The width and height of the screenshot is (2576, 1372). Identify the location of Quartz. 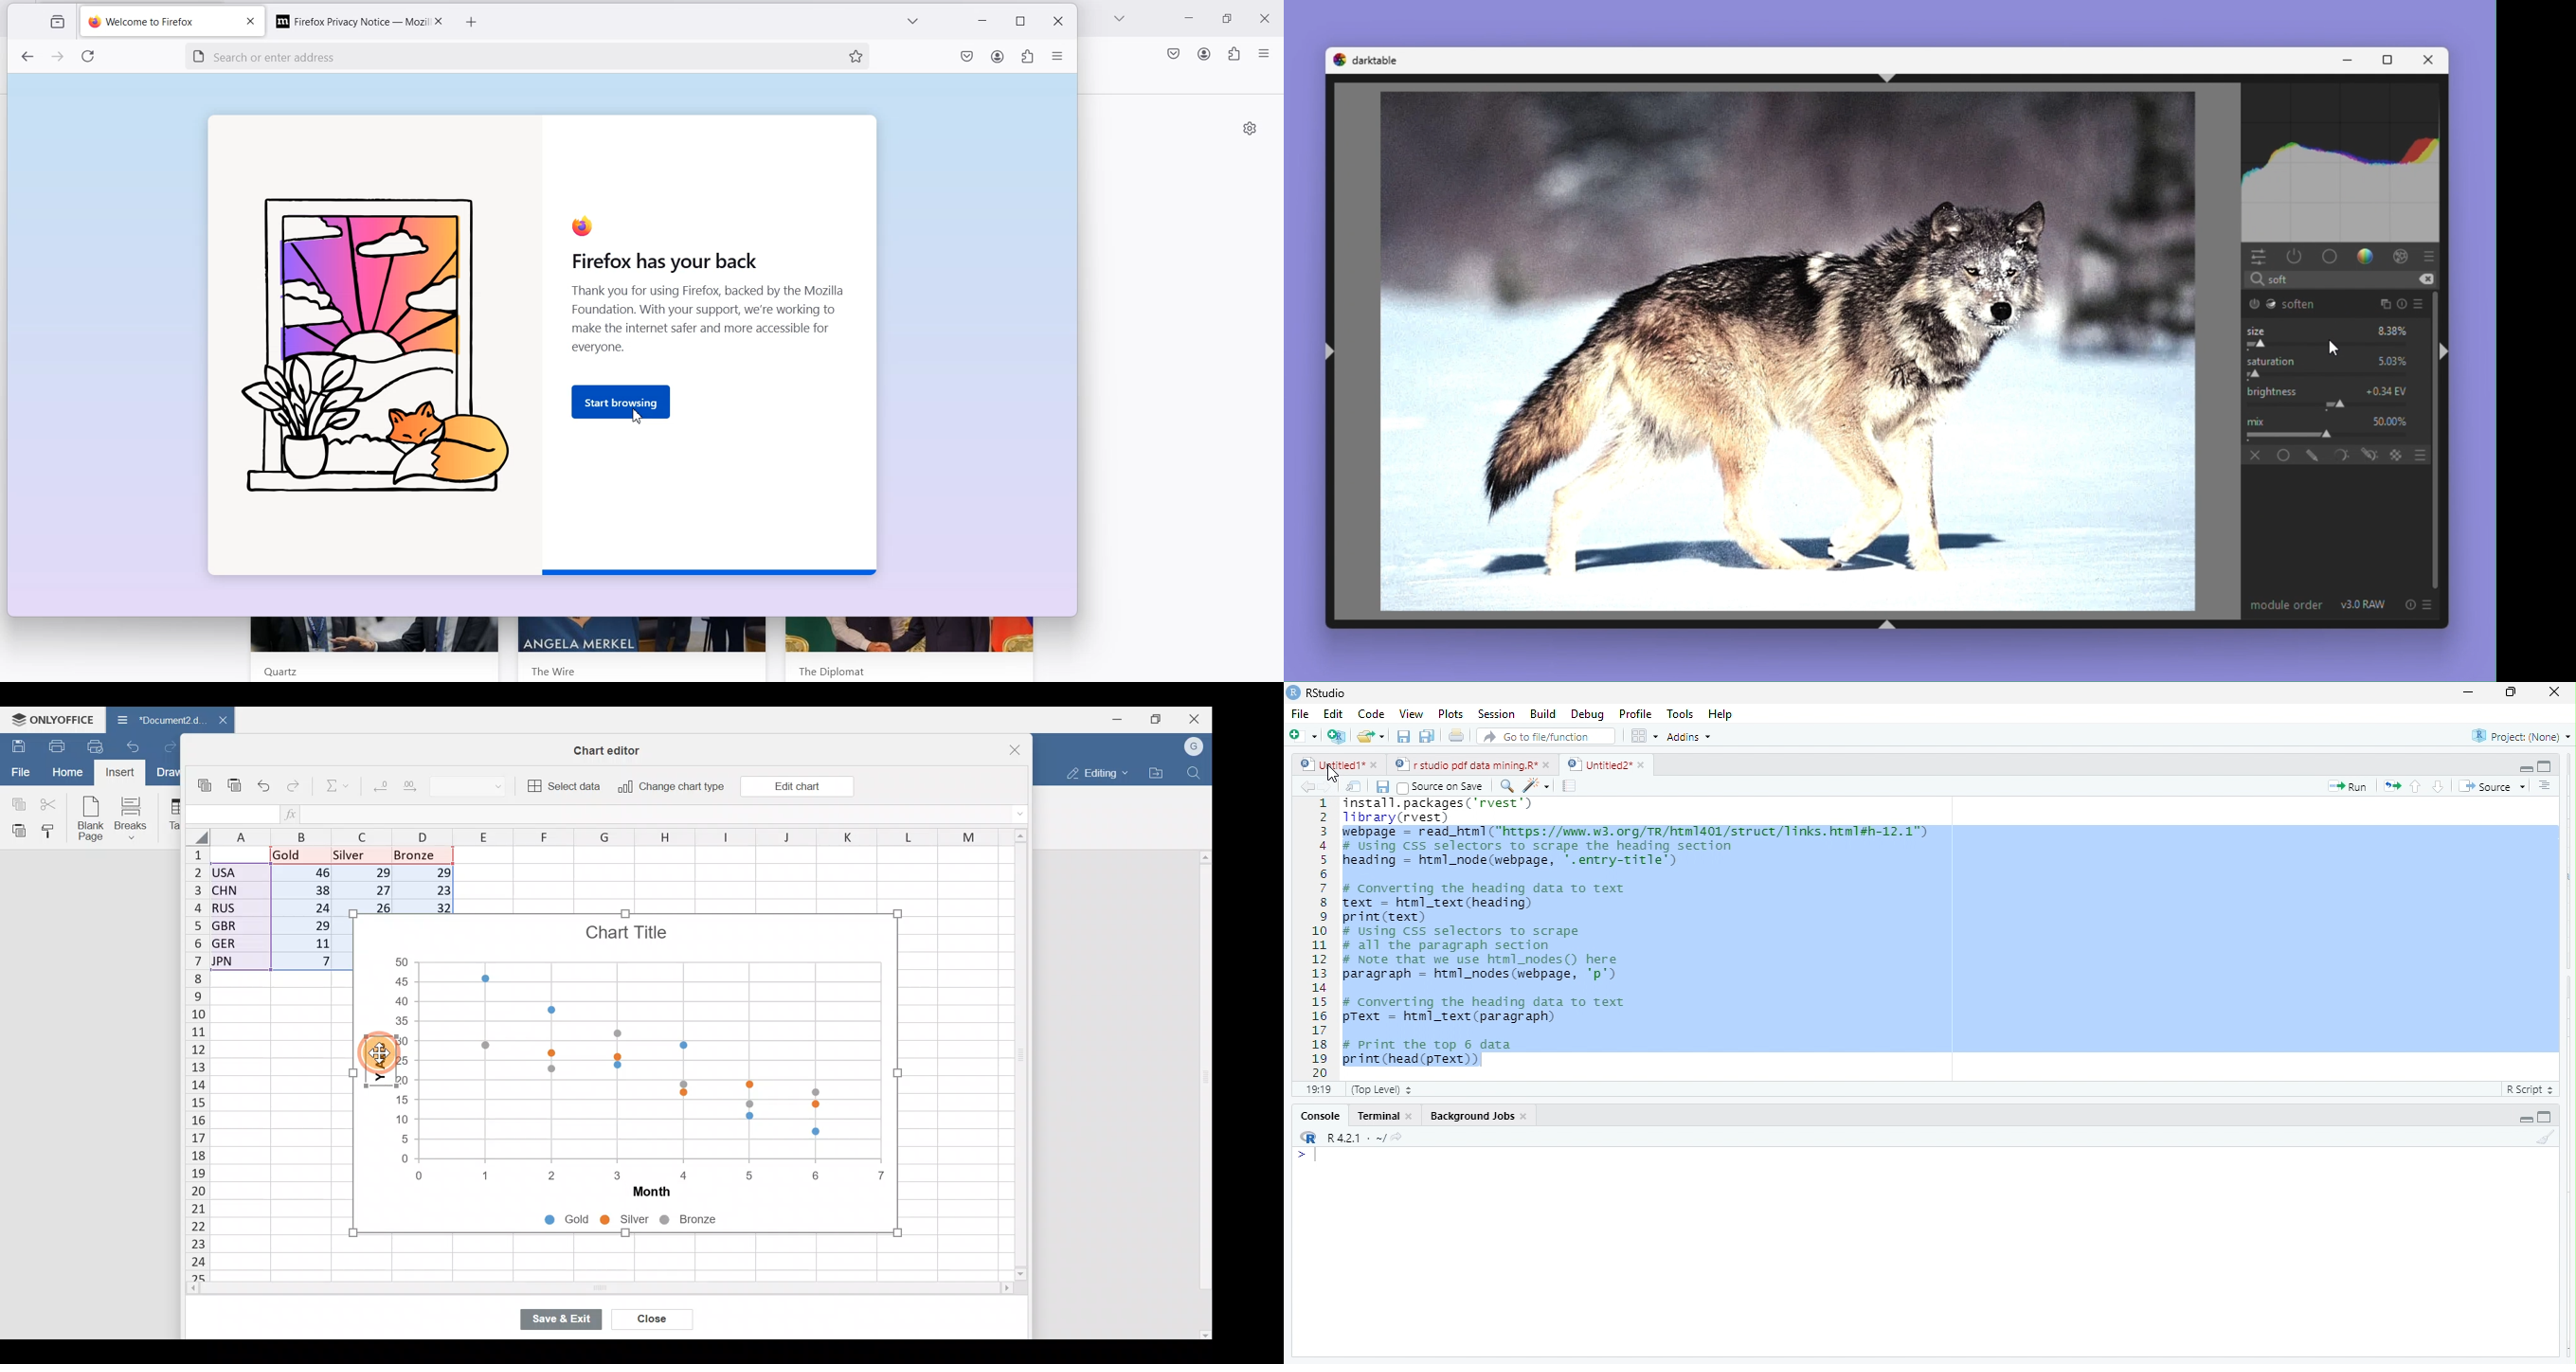
(276, 671).